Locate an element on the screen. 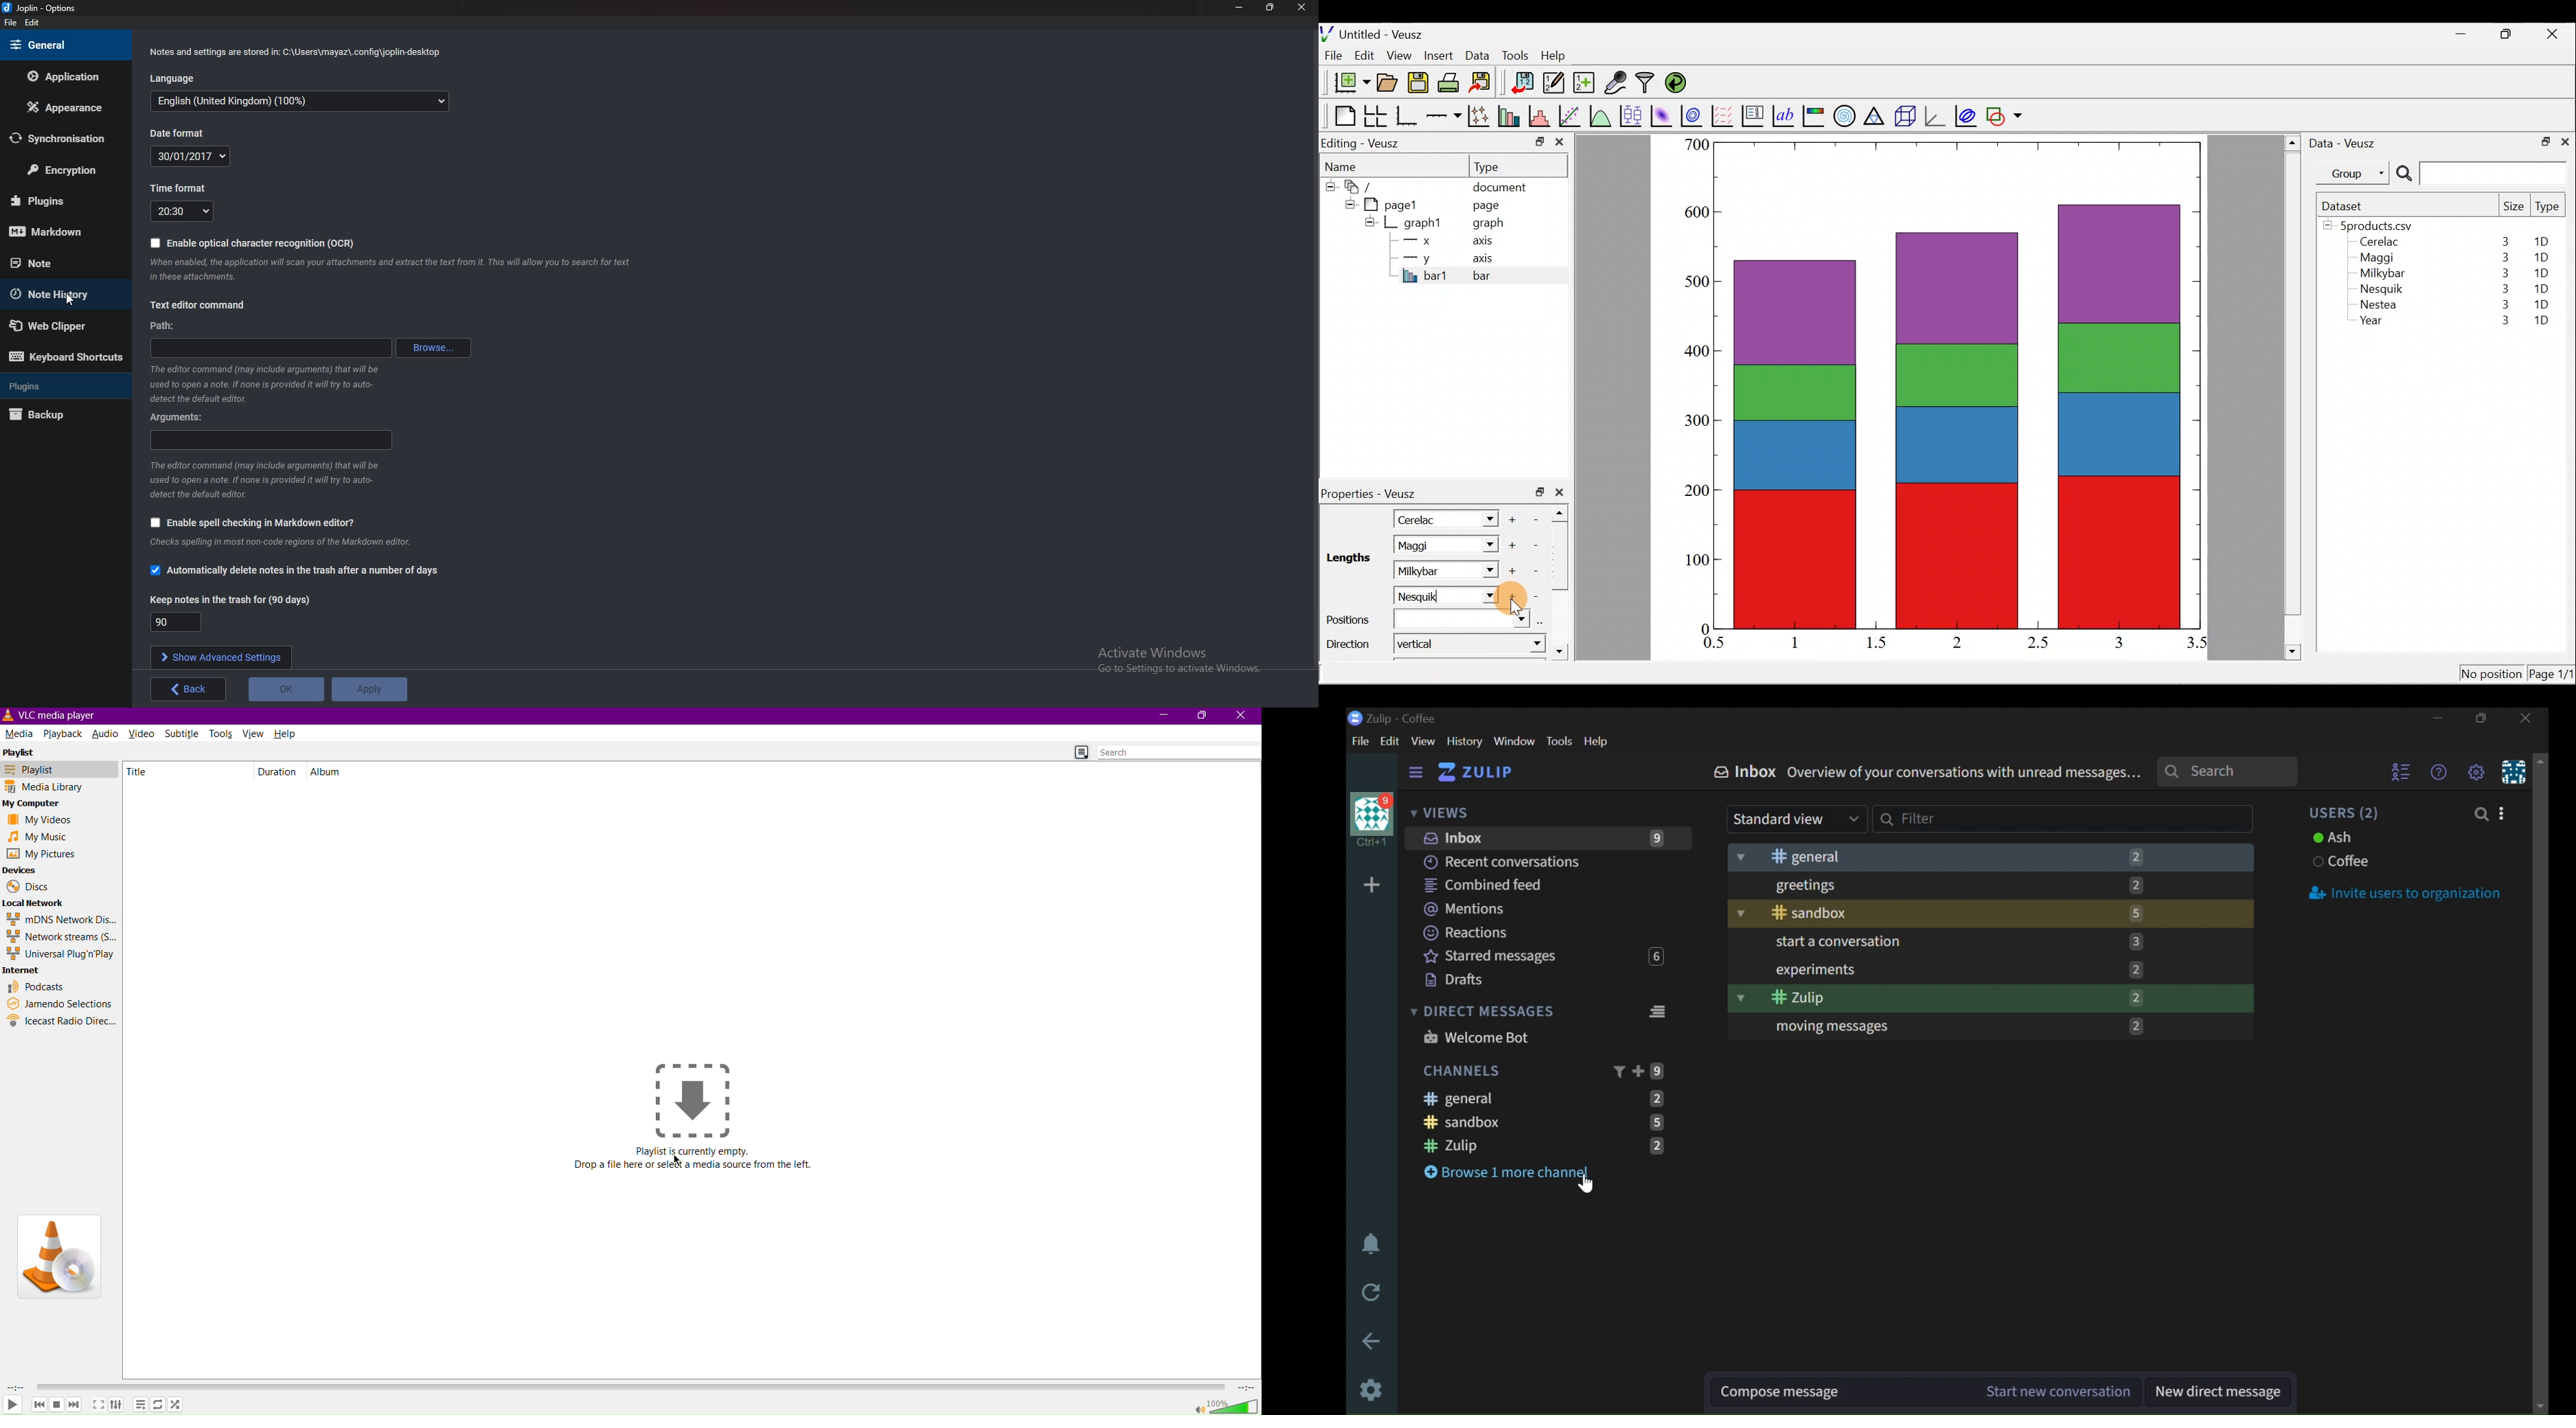 This screenshot has width=2576, height=1428. Backward is located at coordinates (38, 1403).